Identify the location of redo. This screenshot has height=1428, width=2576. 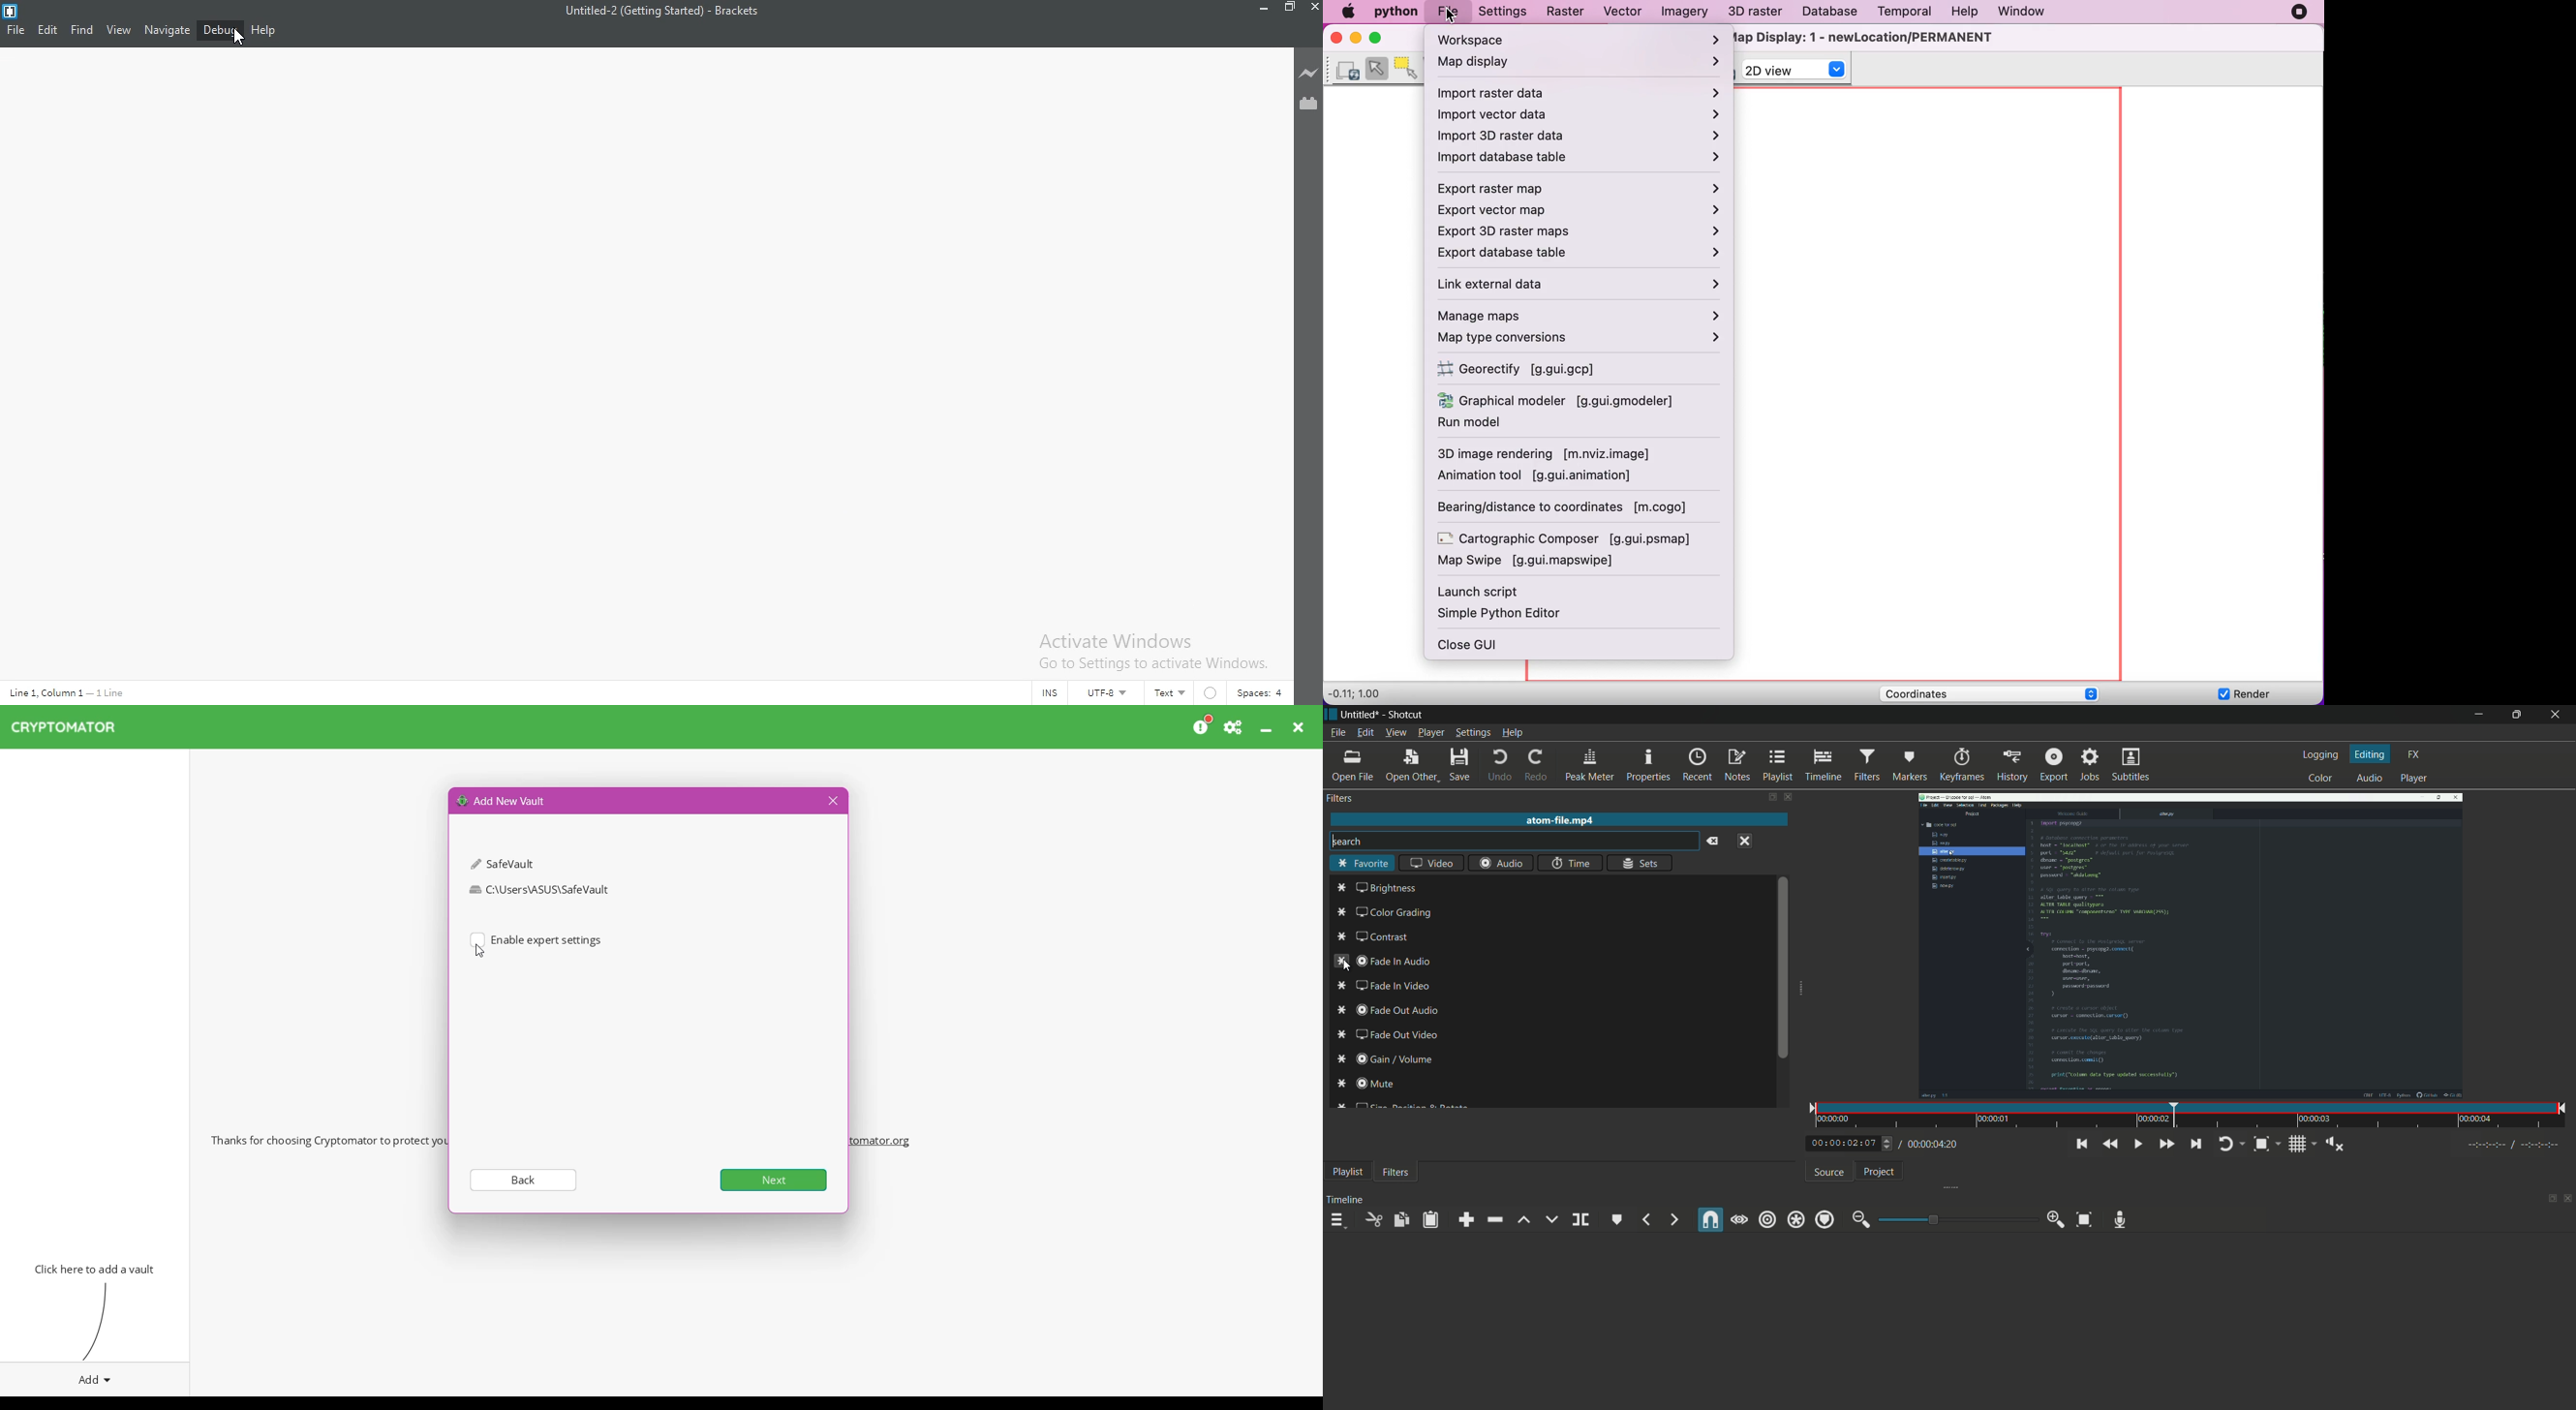
(1535, 766).